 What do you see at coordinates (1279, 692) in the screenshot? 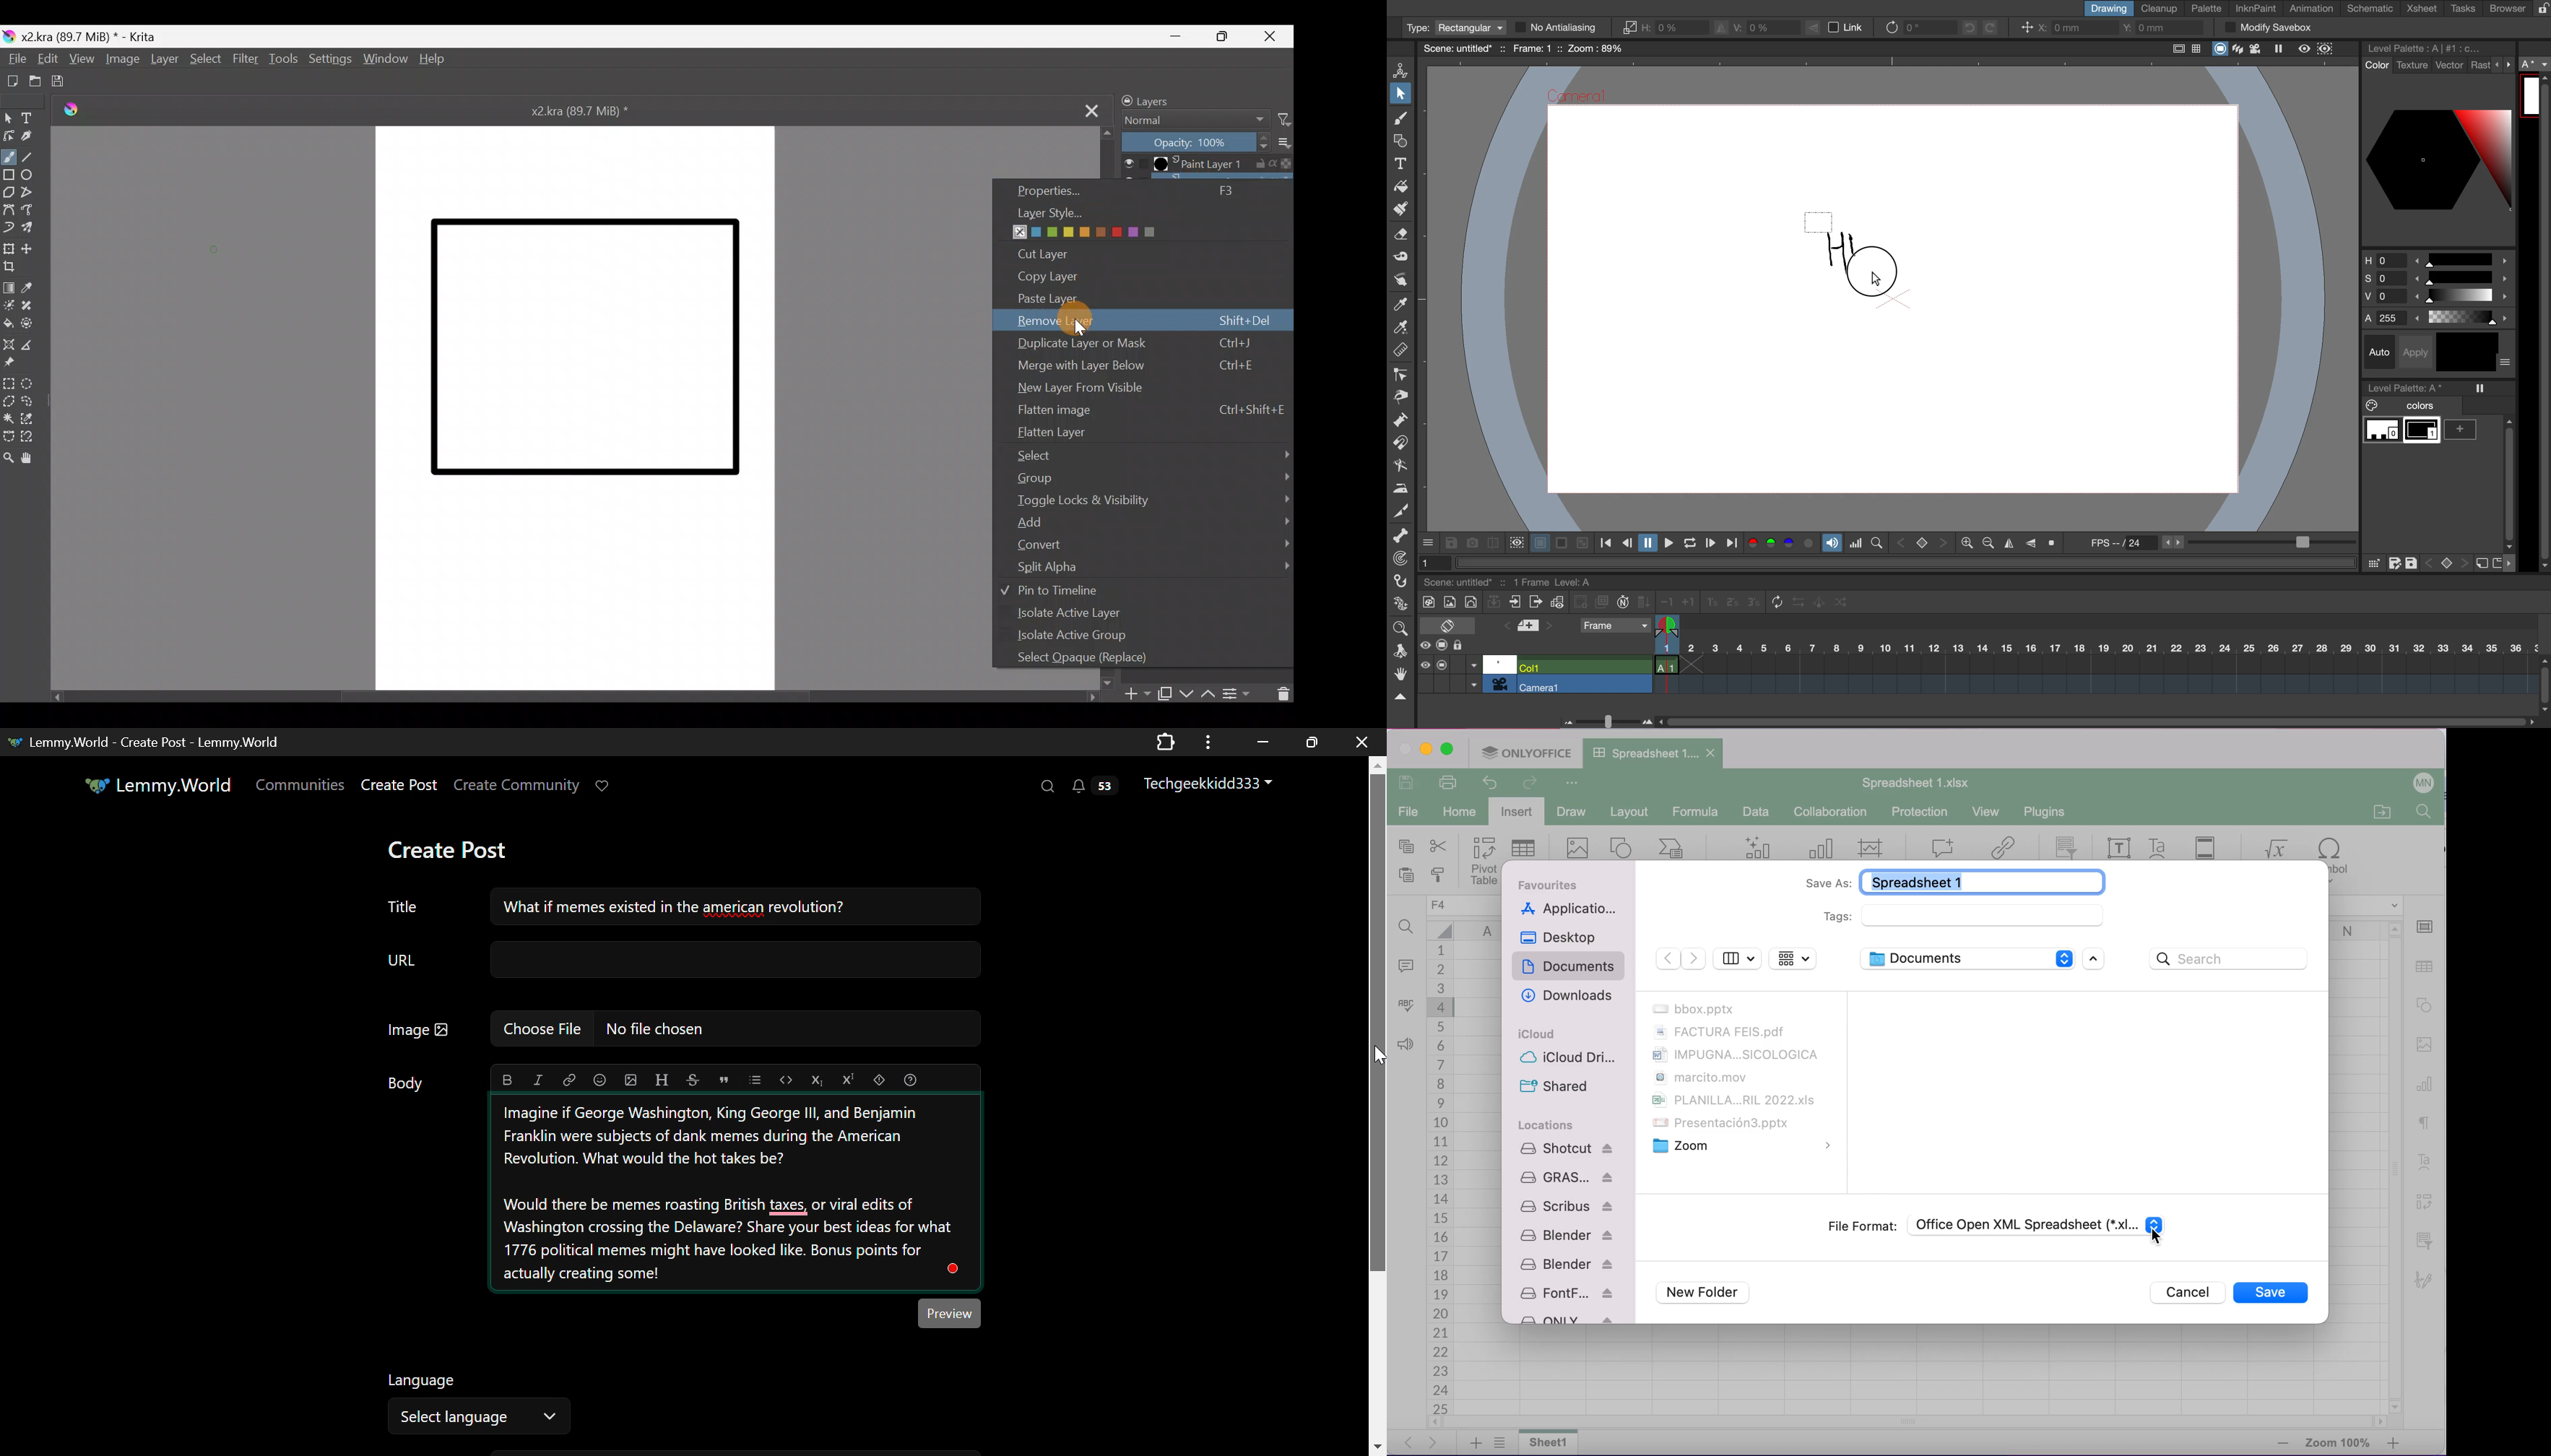
I see `Delete layer/mask` at bounding box center [1279, 692].